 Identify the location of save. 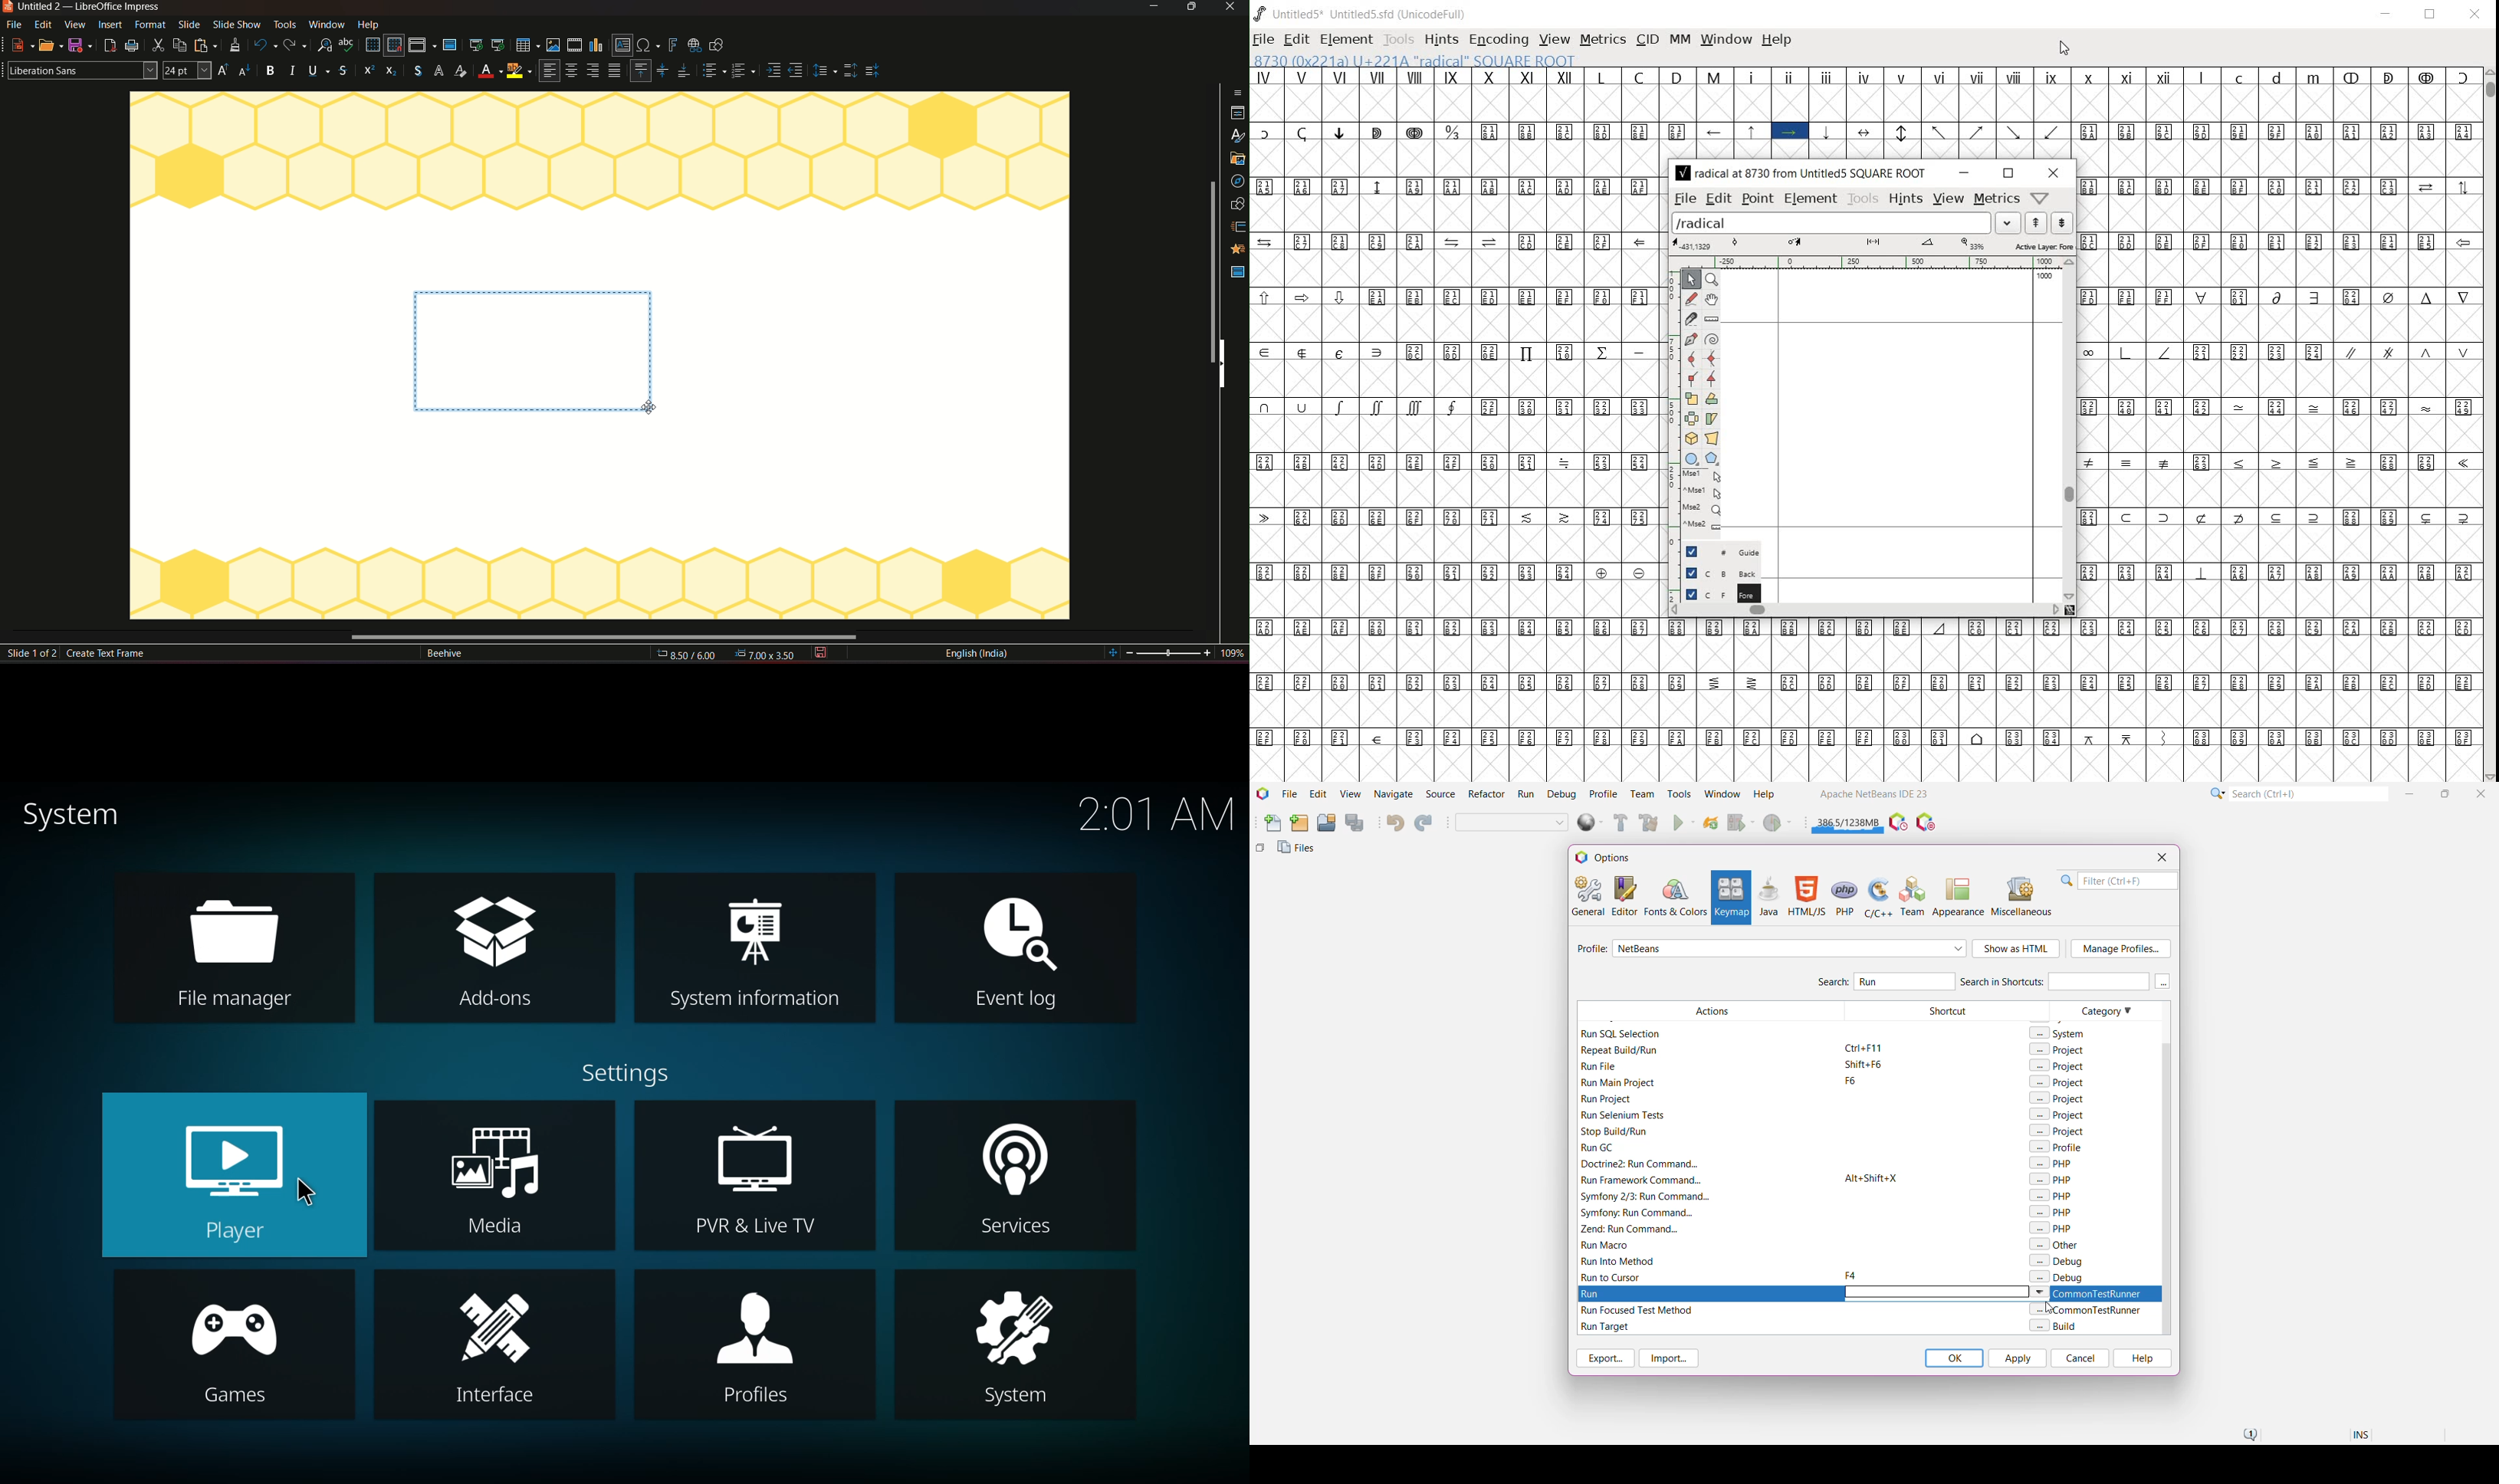
(80, 45).